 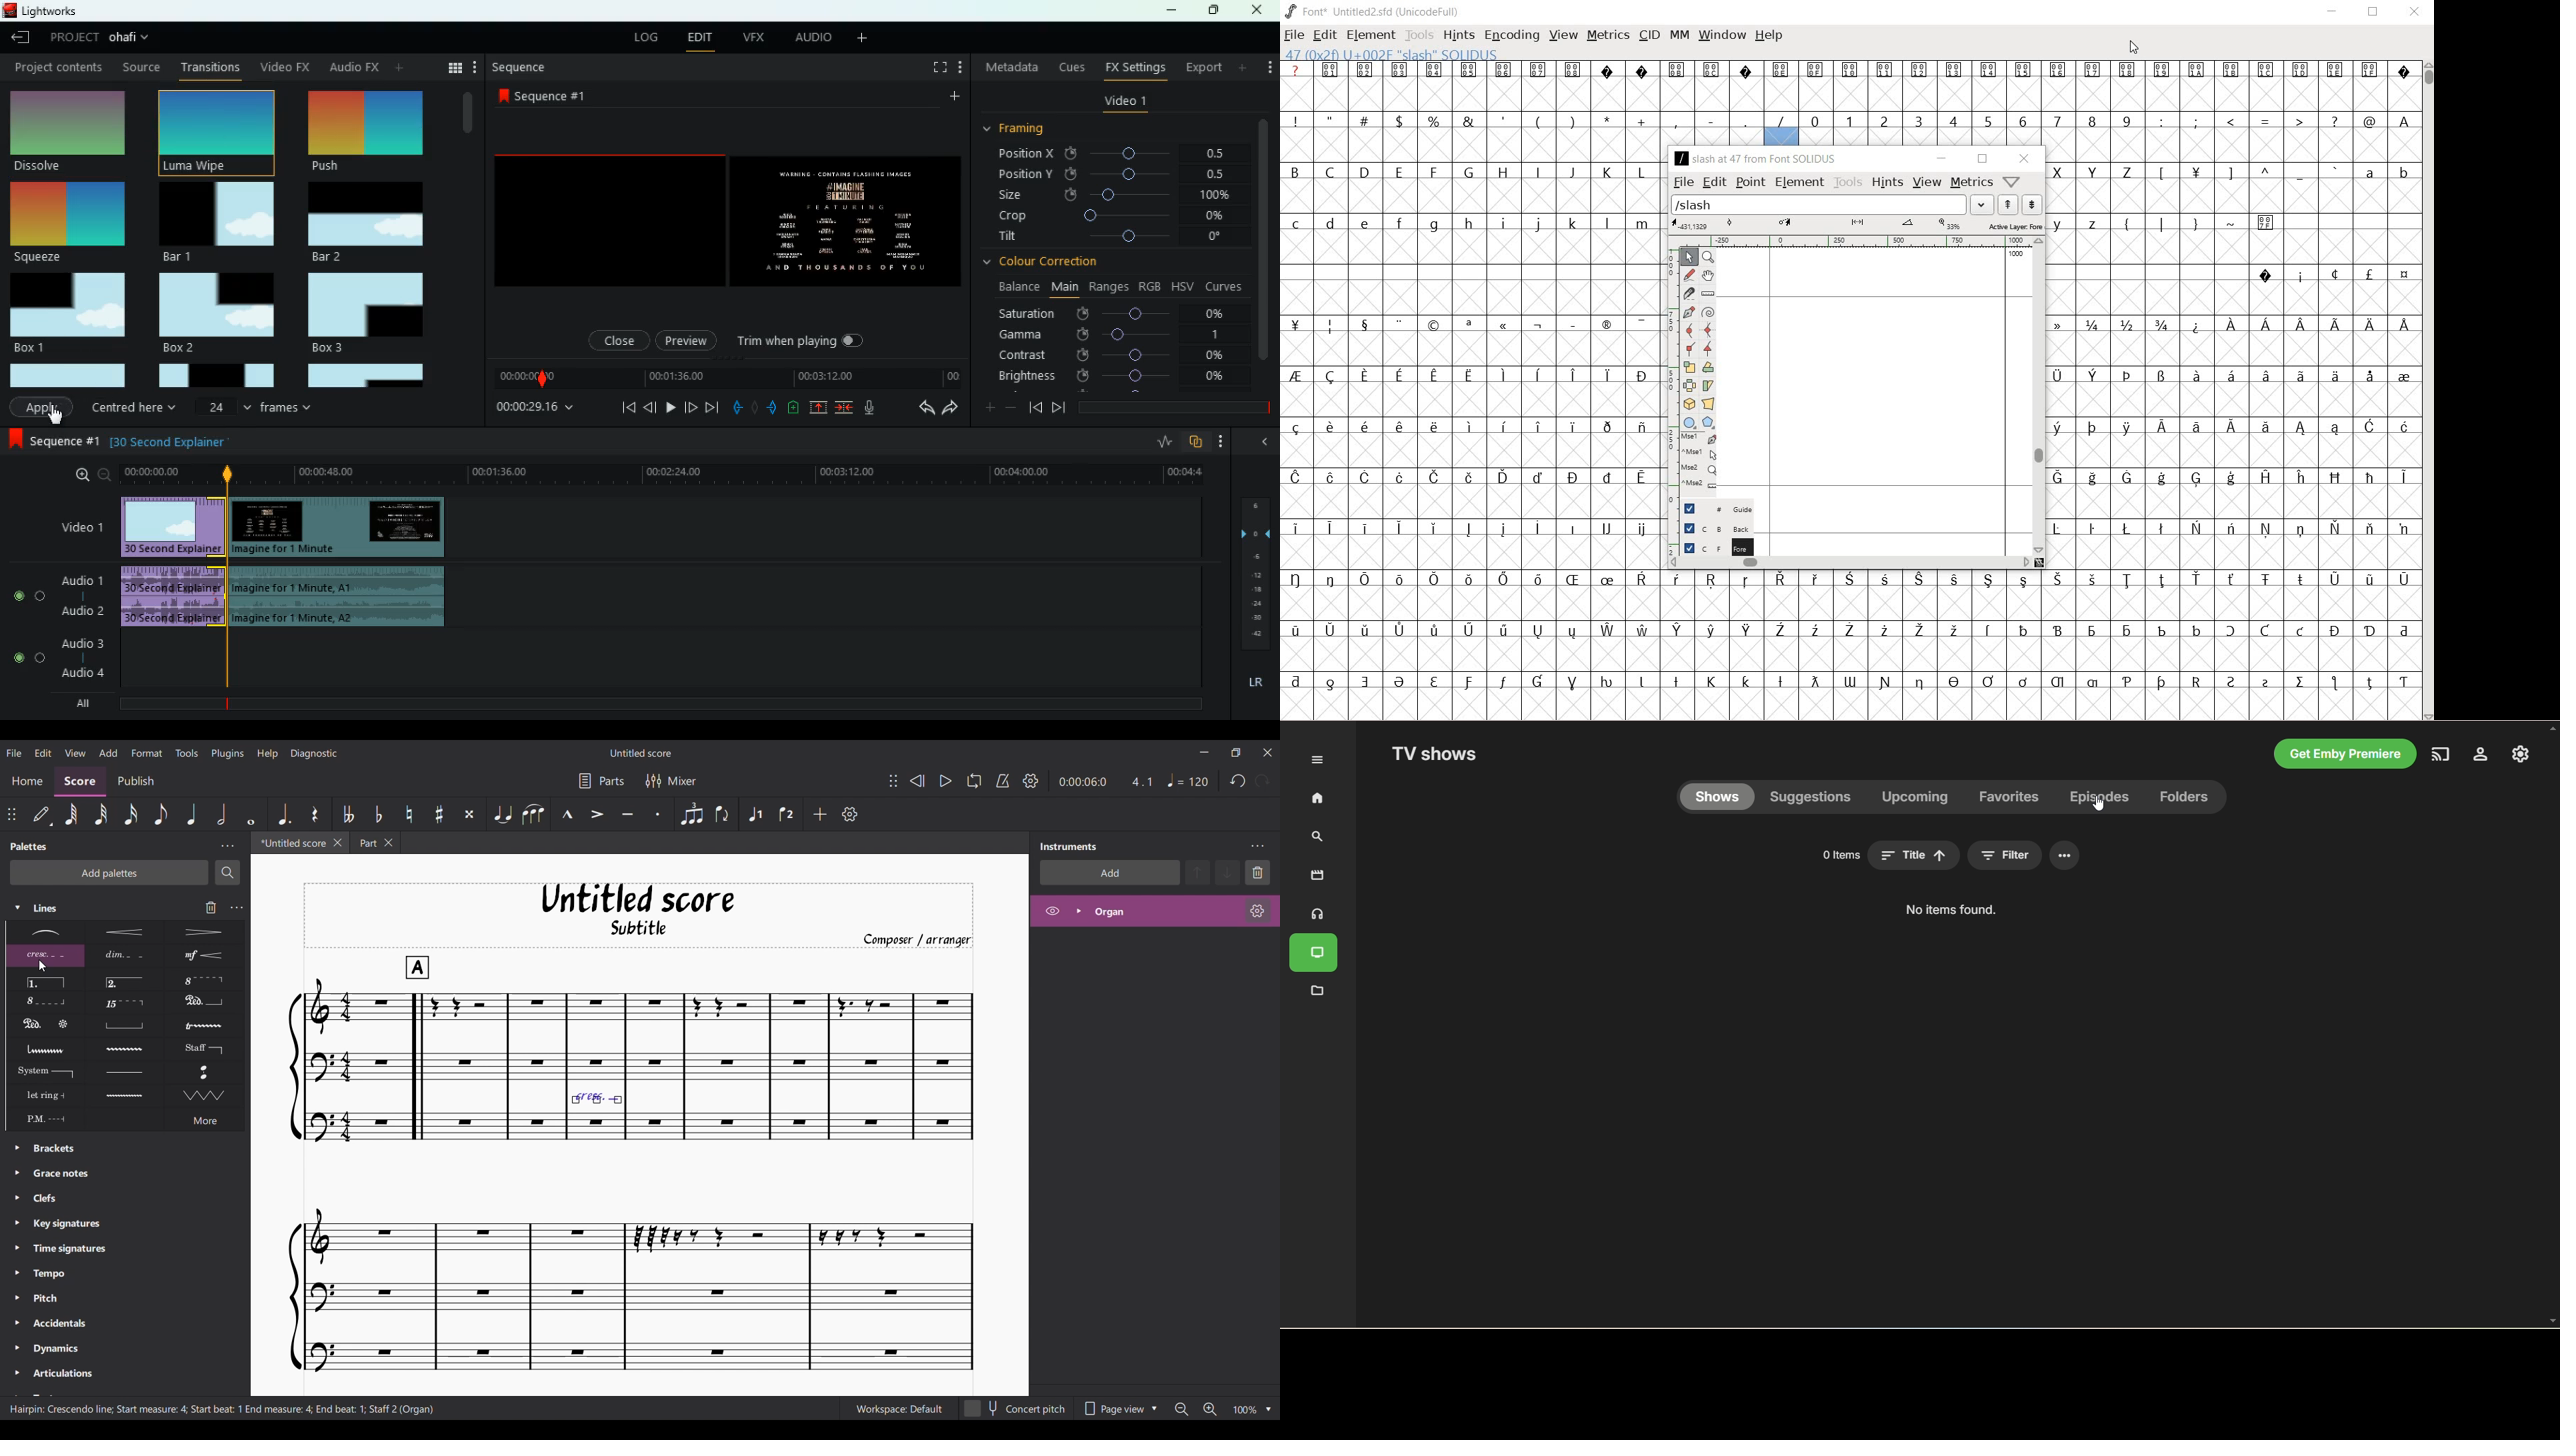 I want to click on Score title, so click(x=641, y=753).